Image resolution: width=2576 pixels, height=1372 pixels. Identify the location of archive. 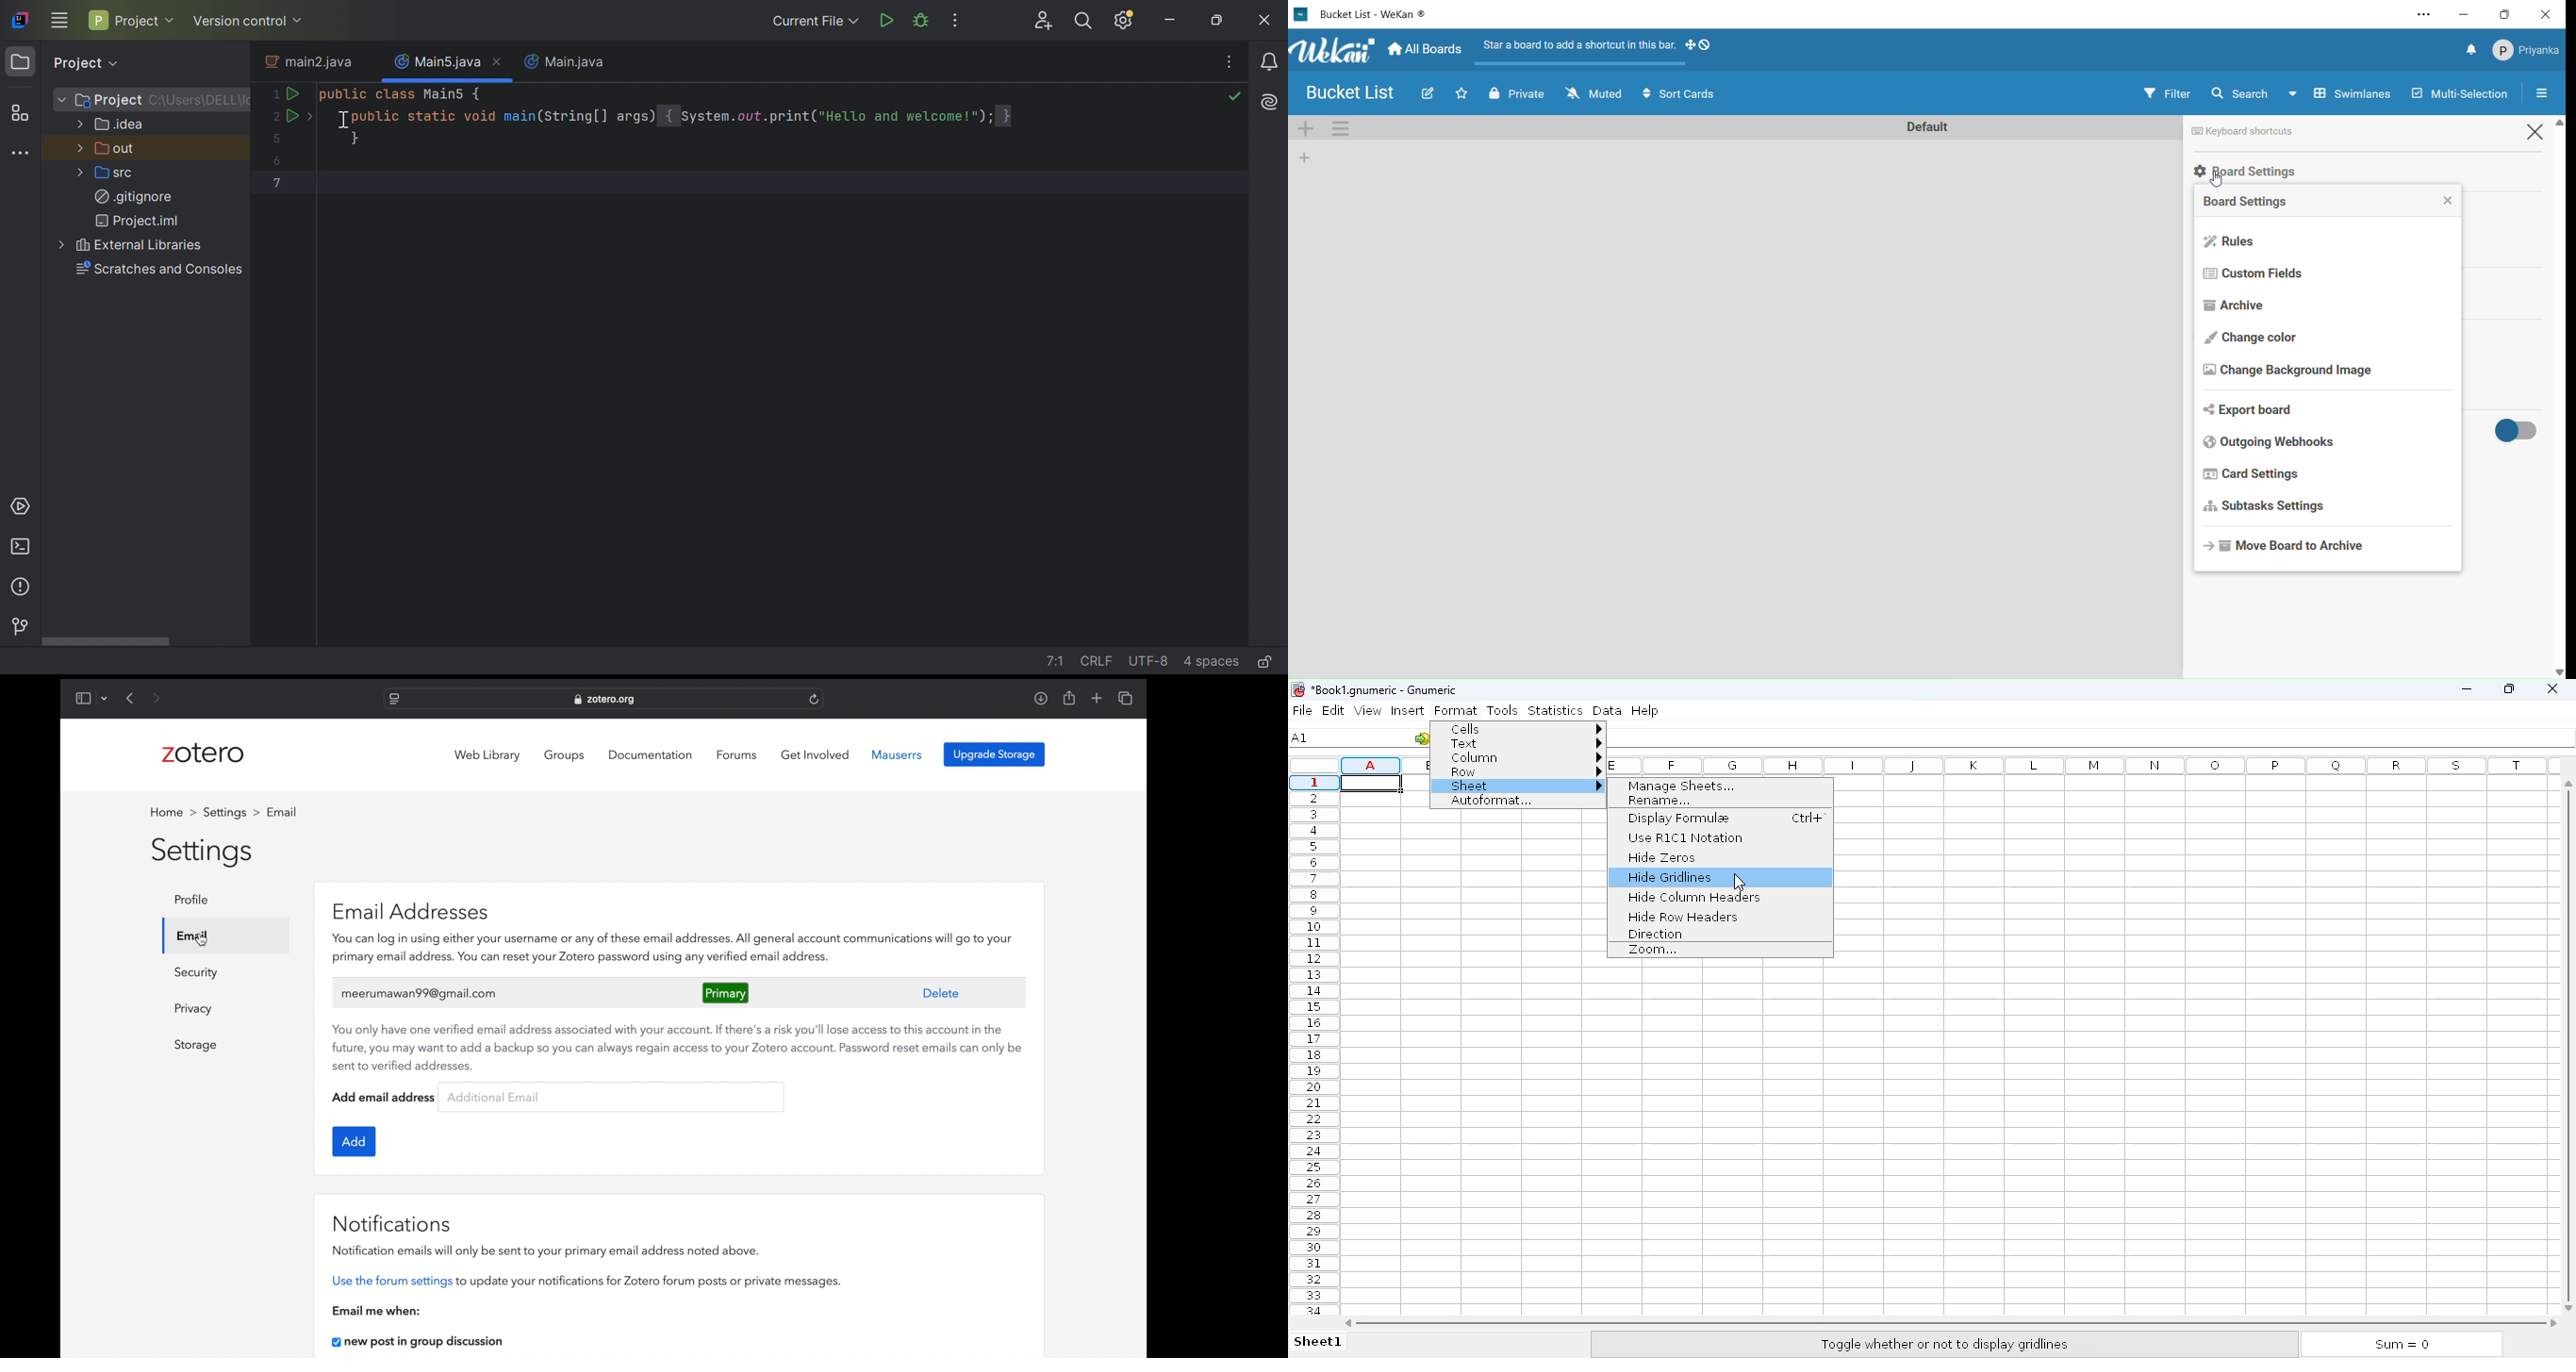
(2328, 304).